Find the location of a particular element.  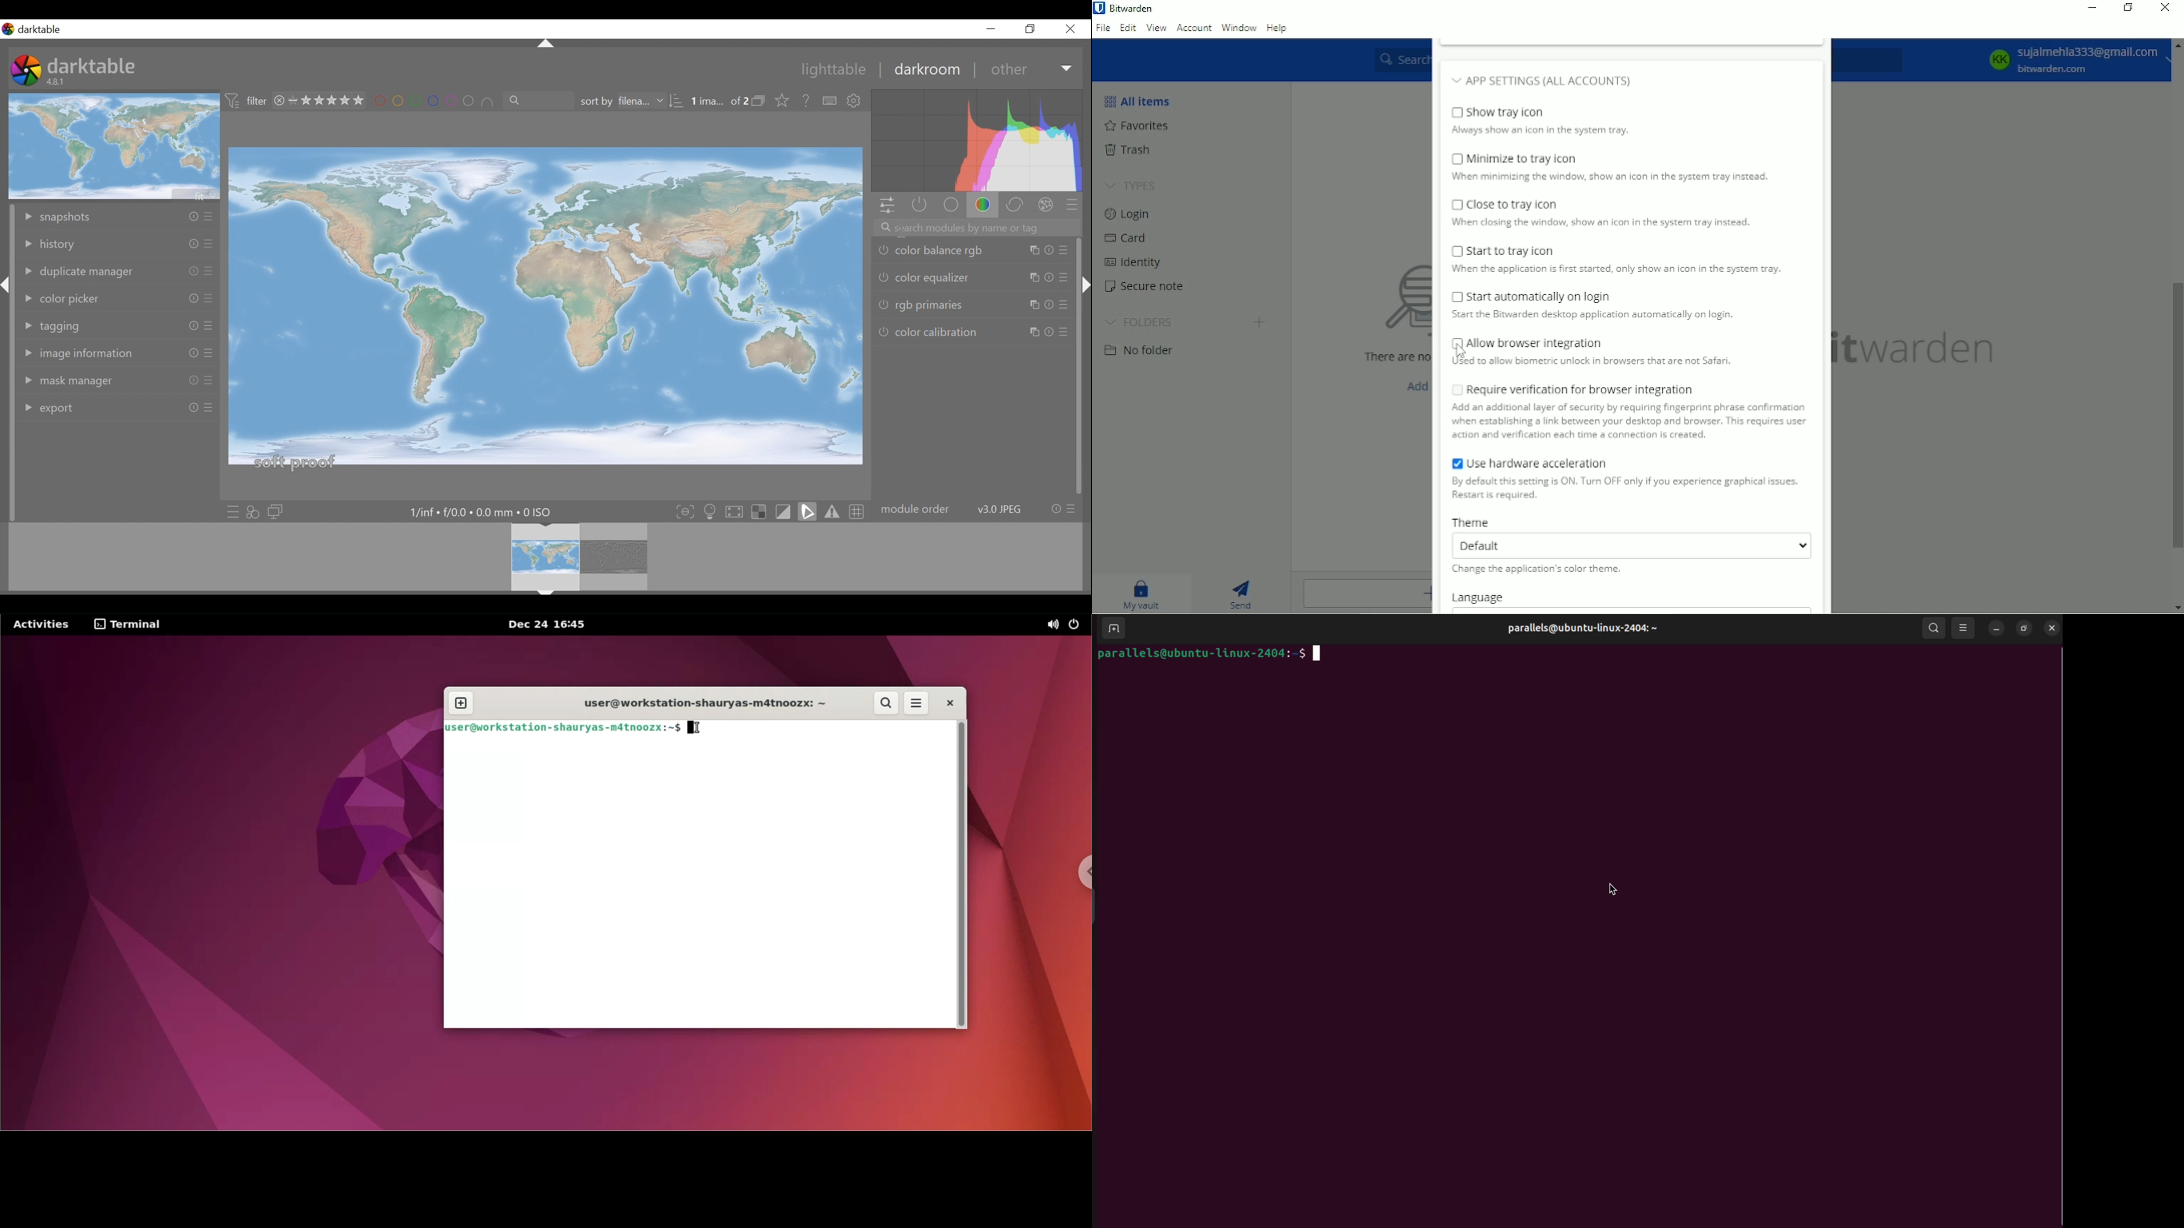

icon is located at coordinates (233, 101).